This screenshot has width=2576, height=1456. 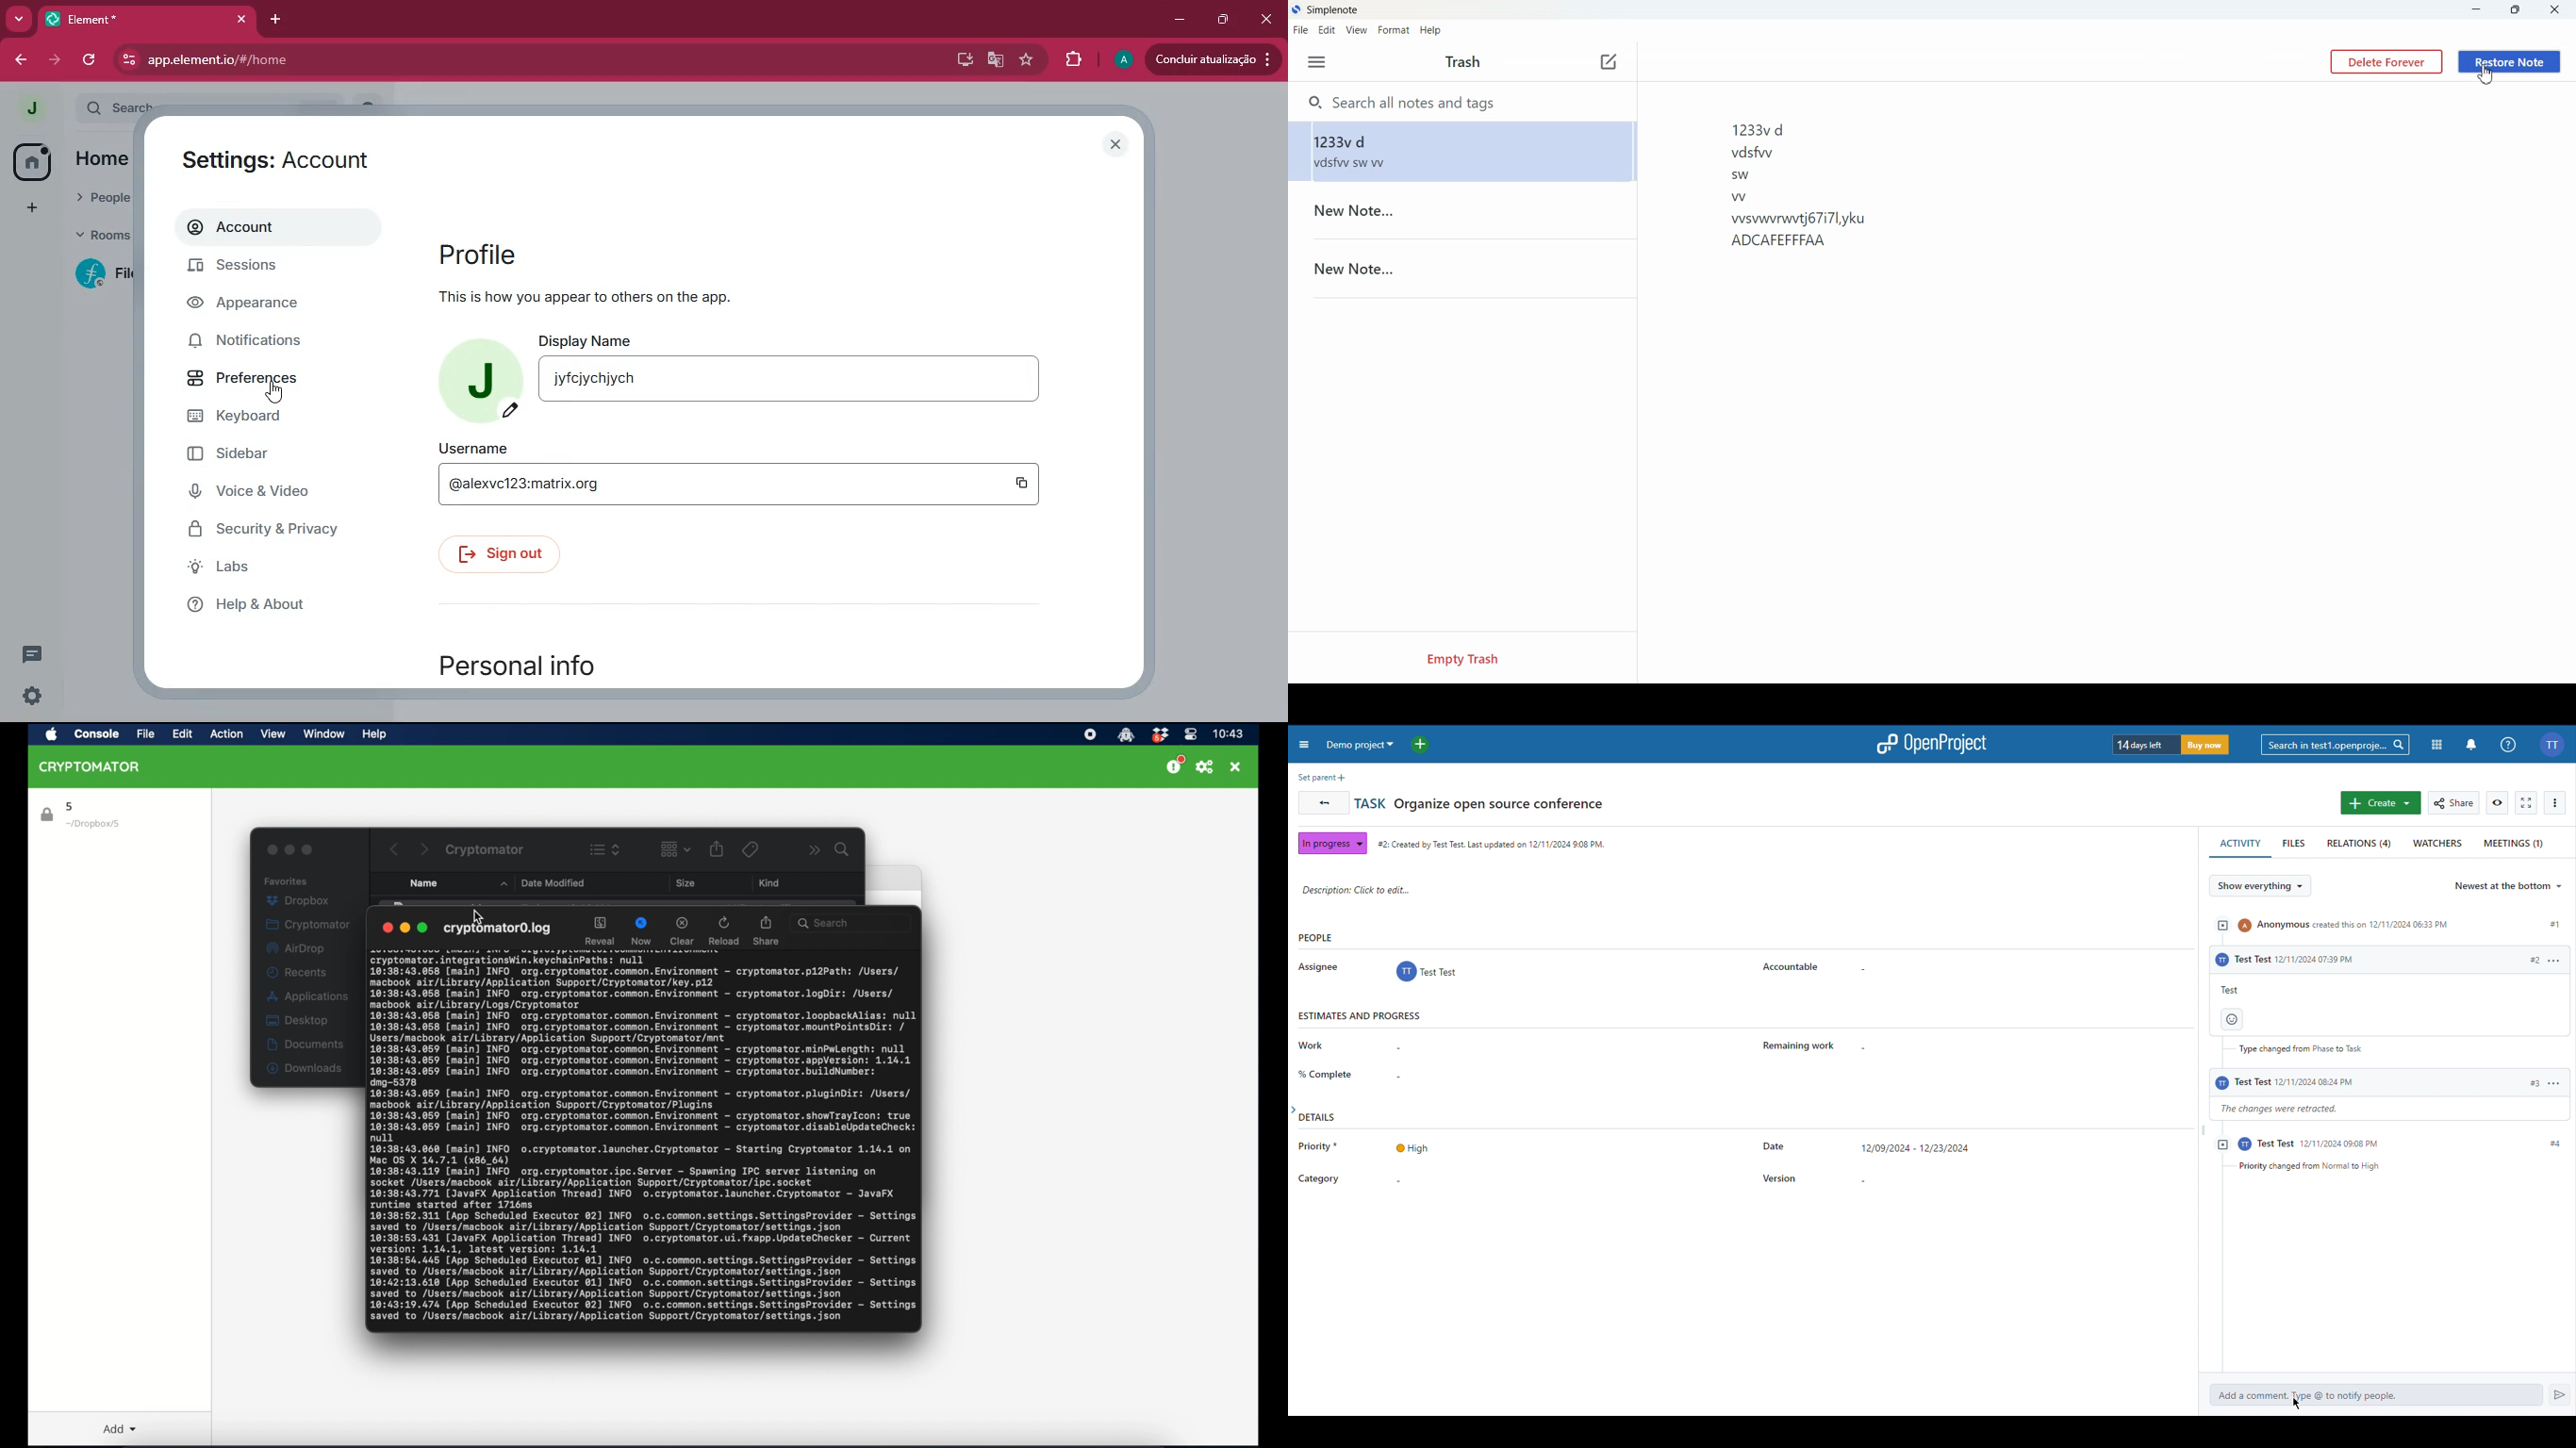 What do you see at coordinates (1379, 744) in the screenshot?
I see `Demo Projecy` at bounding box center [1379, 744].